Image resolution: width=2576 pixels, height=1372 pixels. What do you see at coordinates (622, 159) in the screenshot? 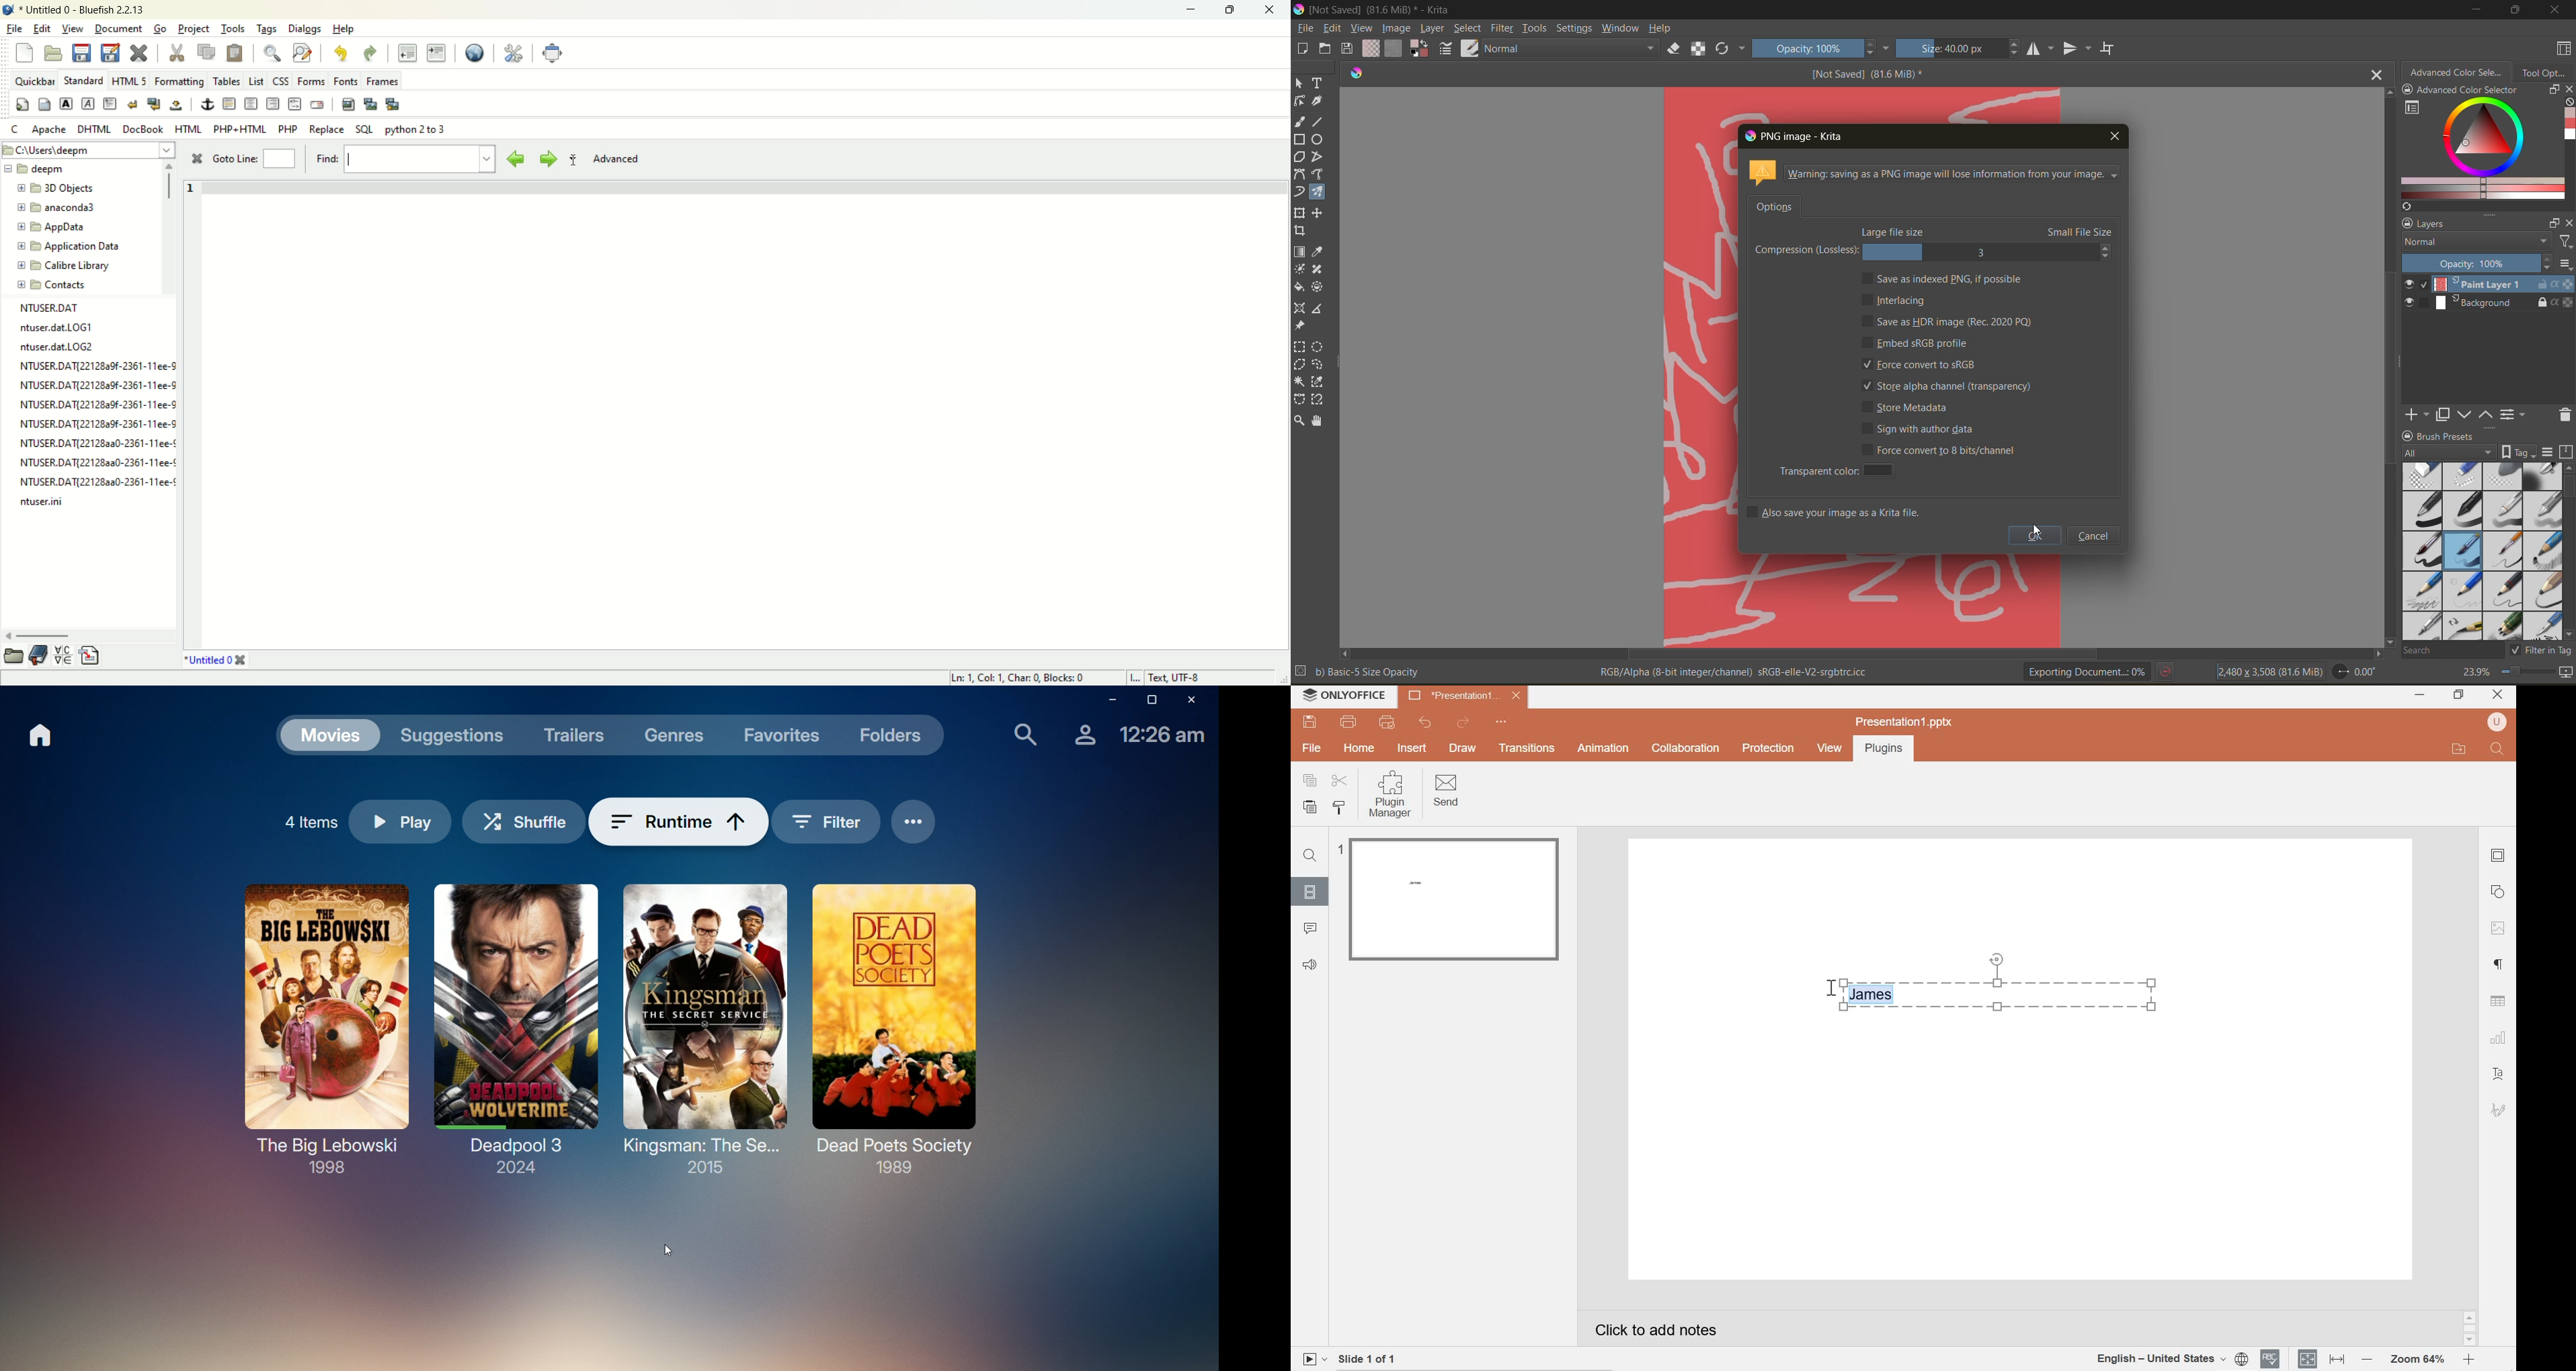
I see `advanced` at bounding box center [622, 159].